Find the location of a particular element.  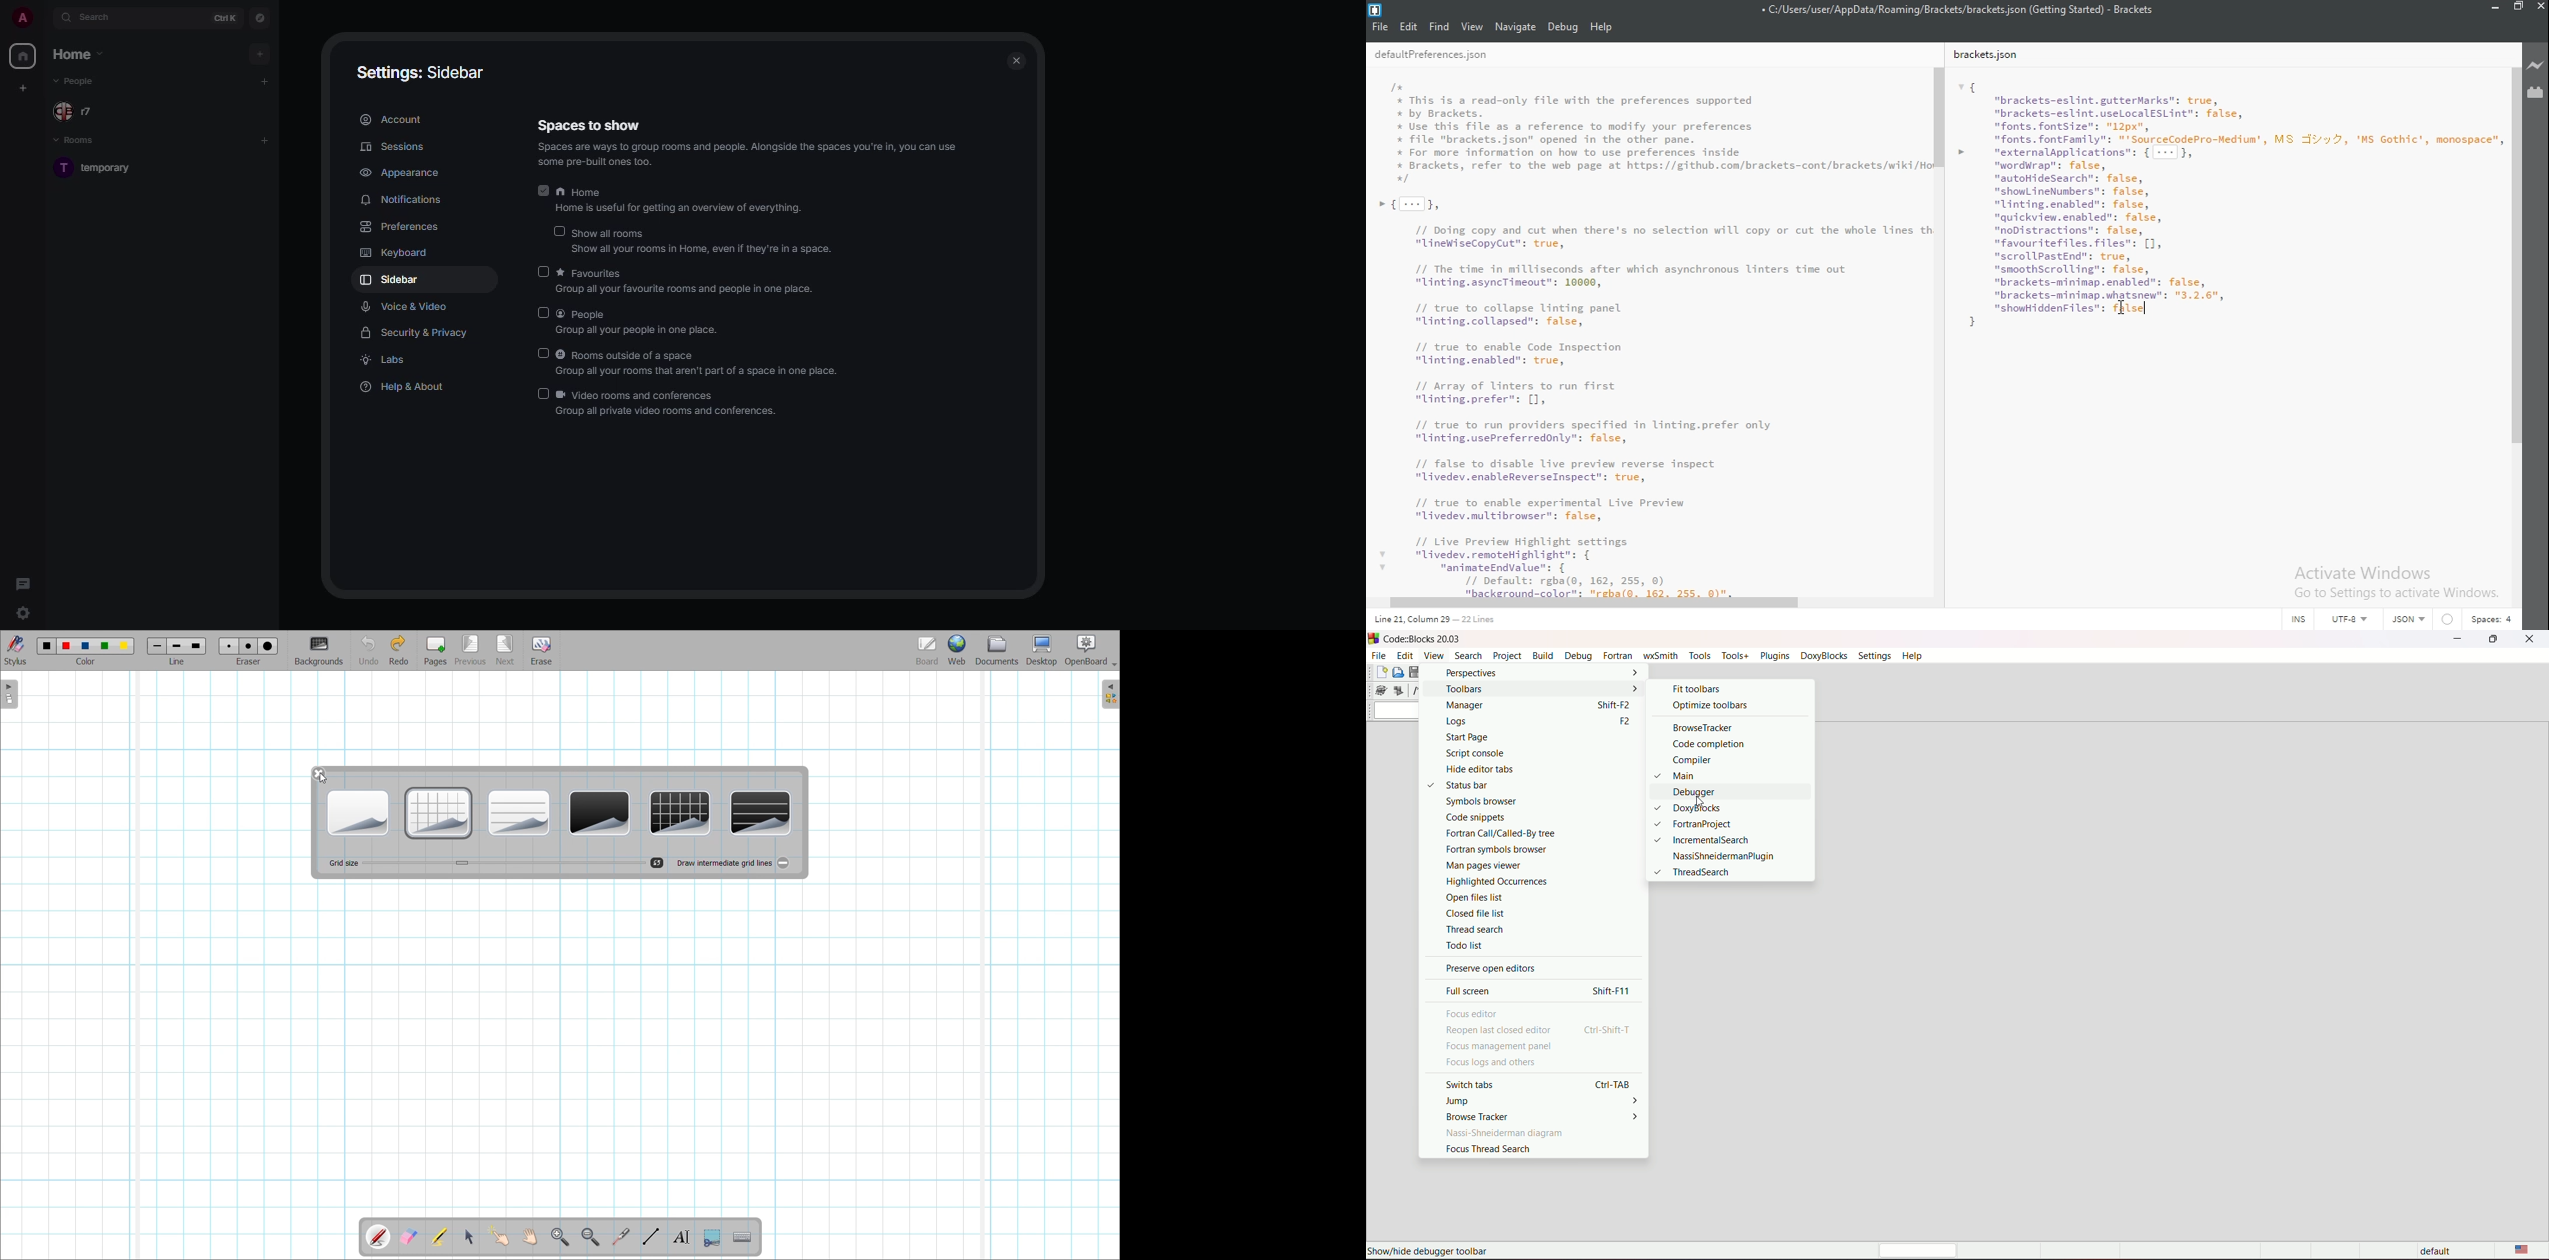

compiler is located at coordinates (1707, 759).